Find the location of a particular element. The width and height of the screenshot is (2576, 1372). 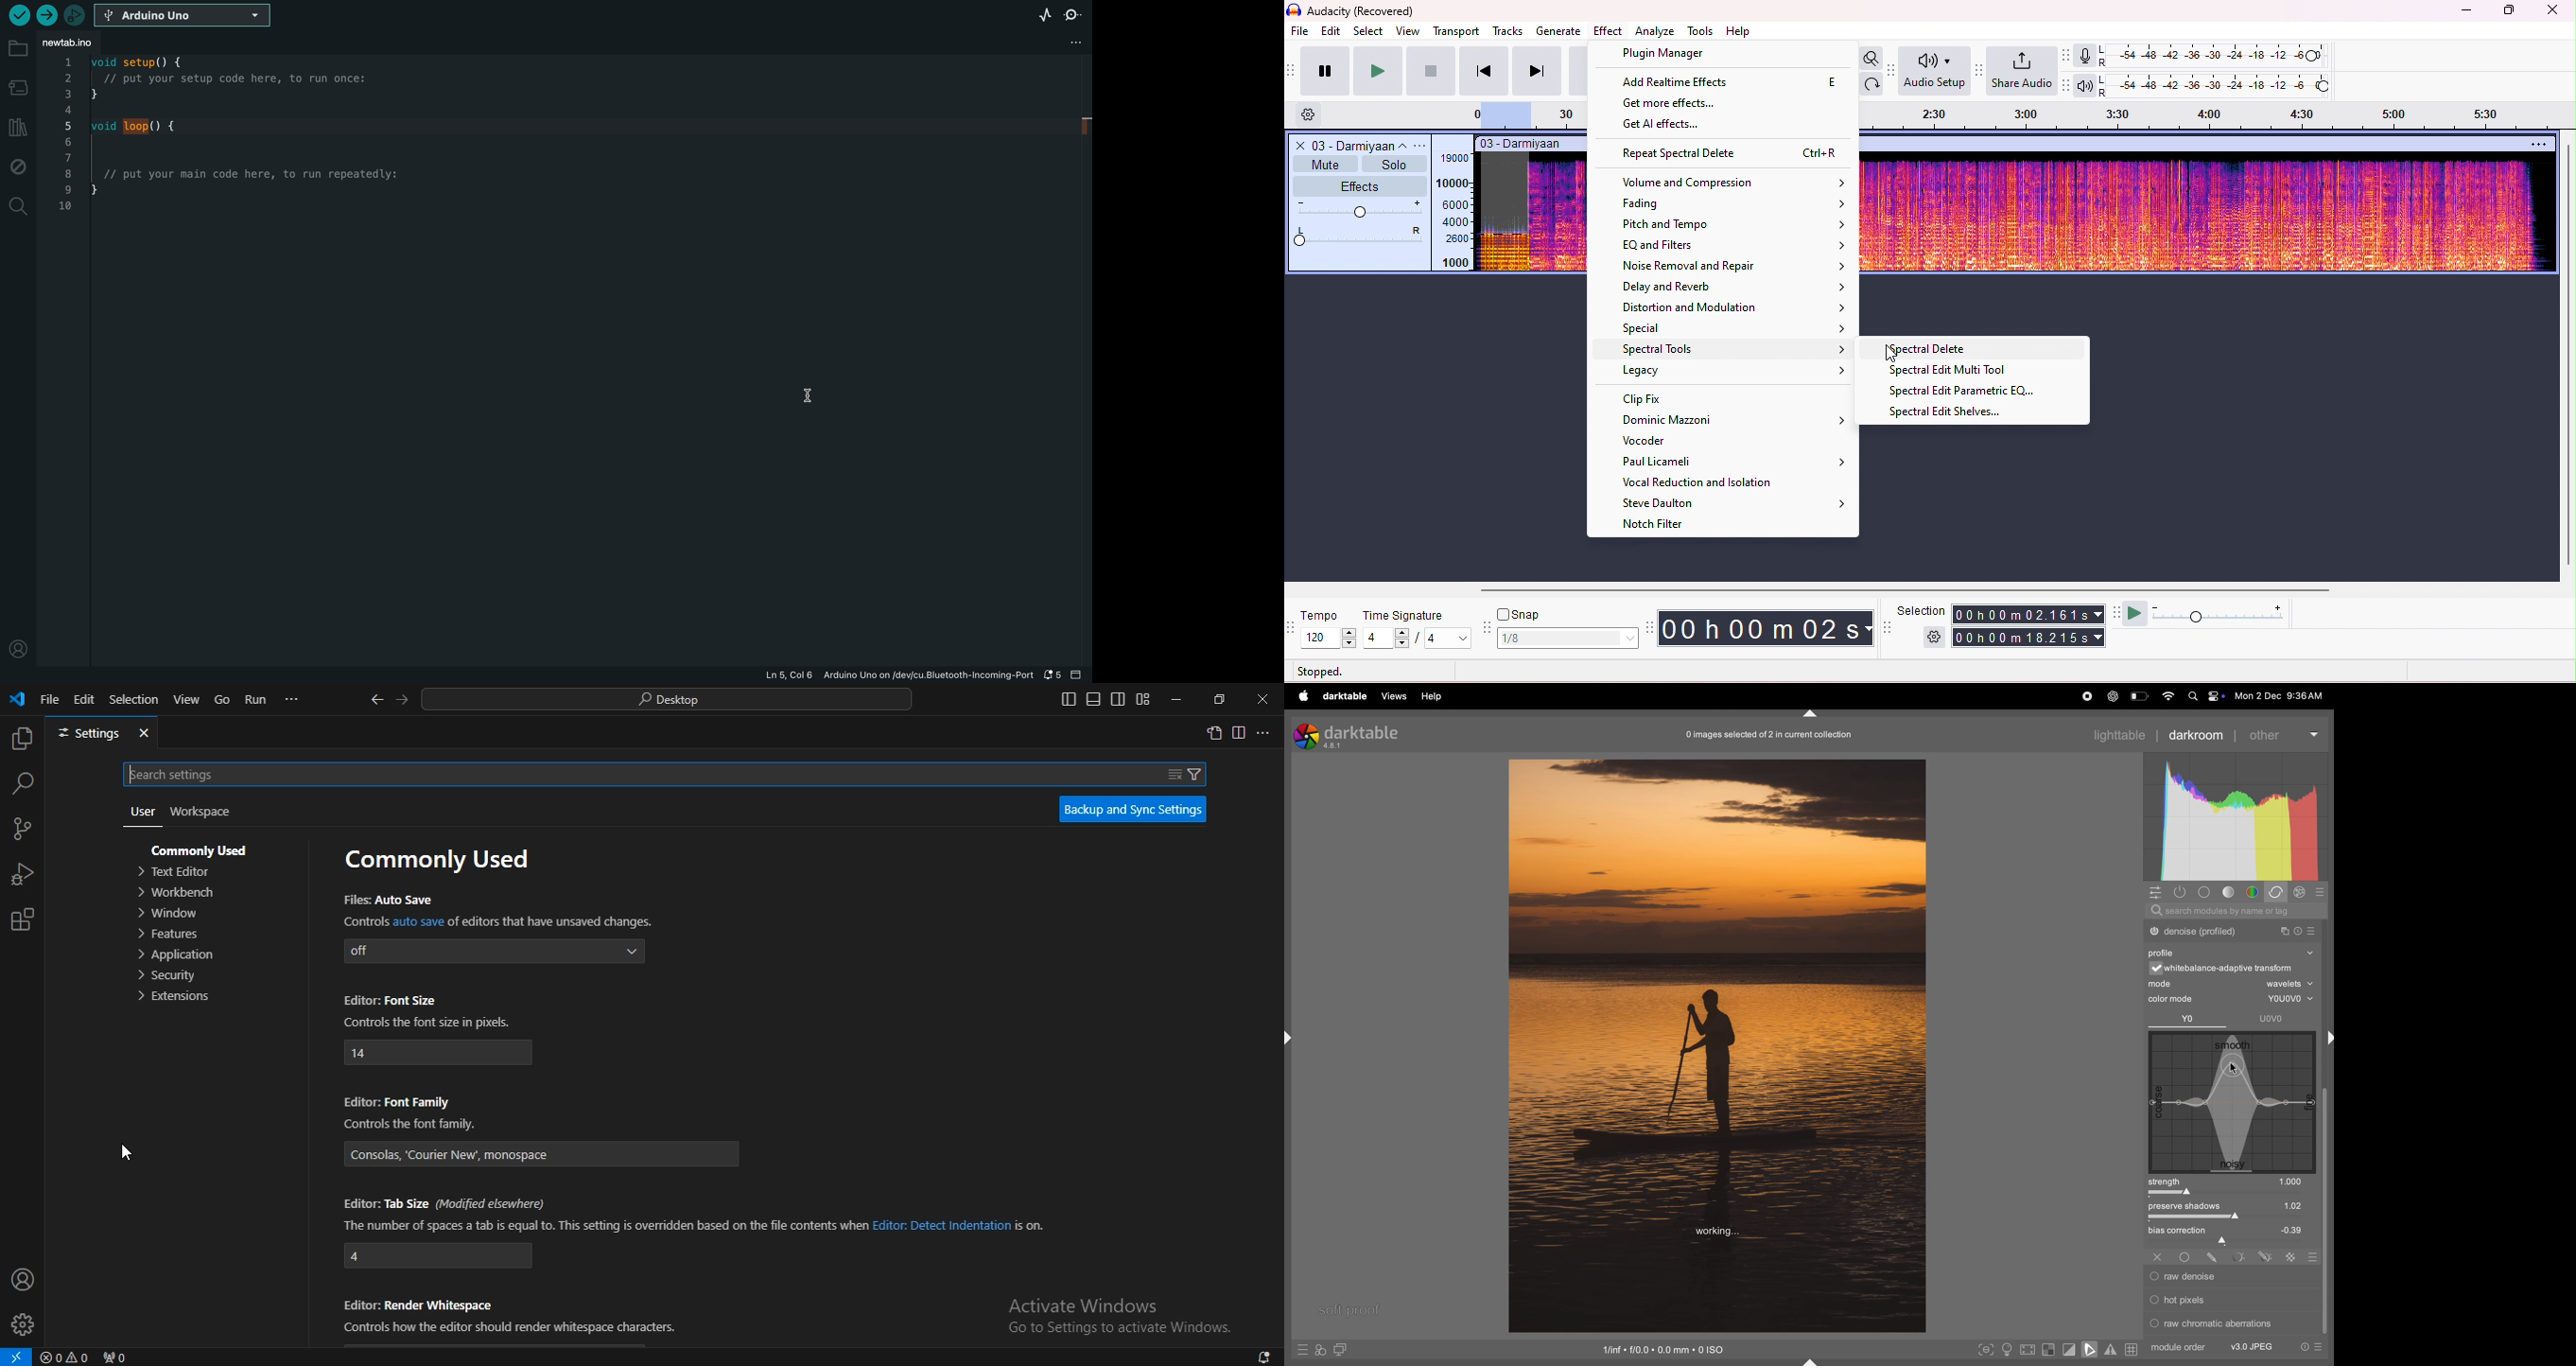

stop is located at coordinates (1431, 70).